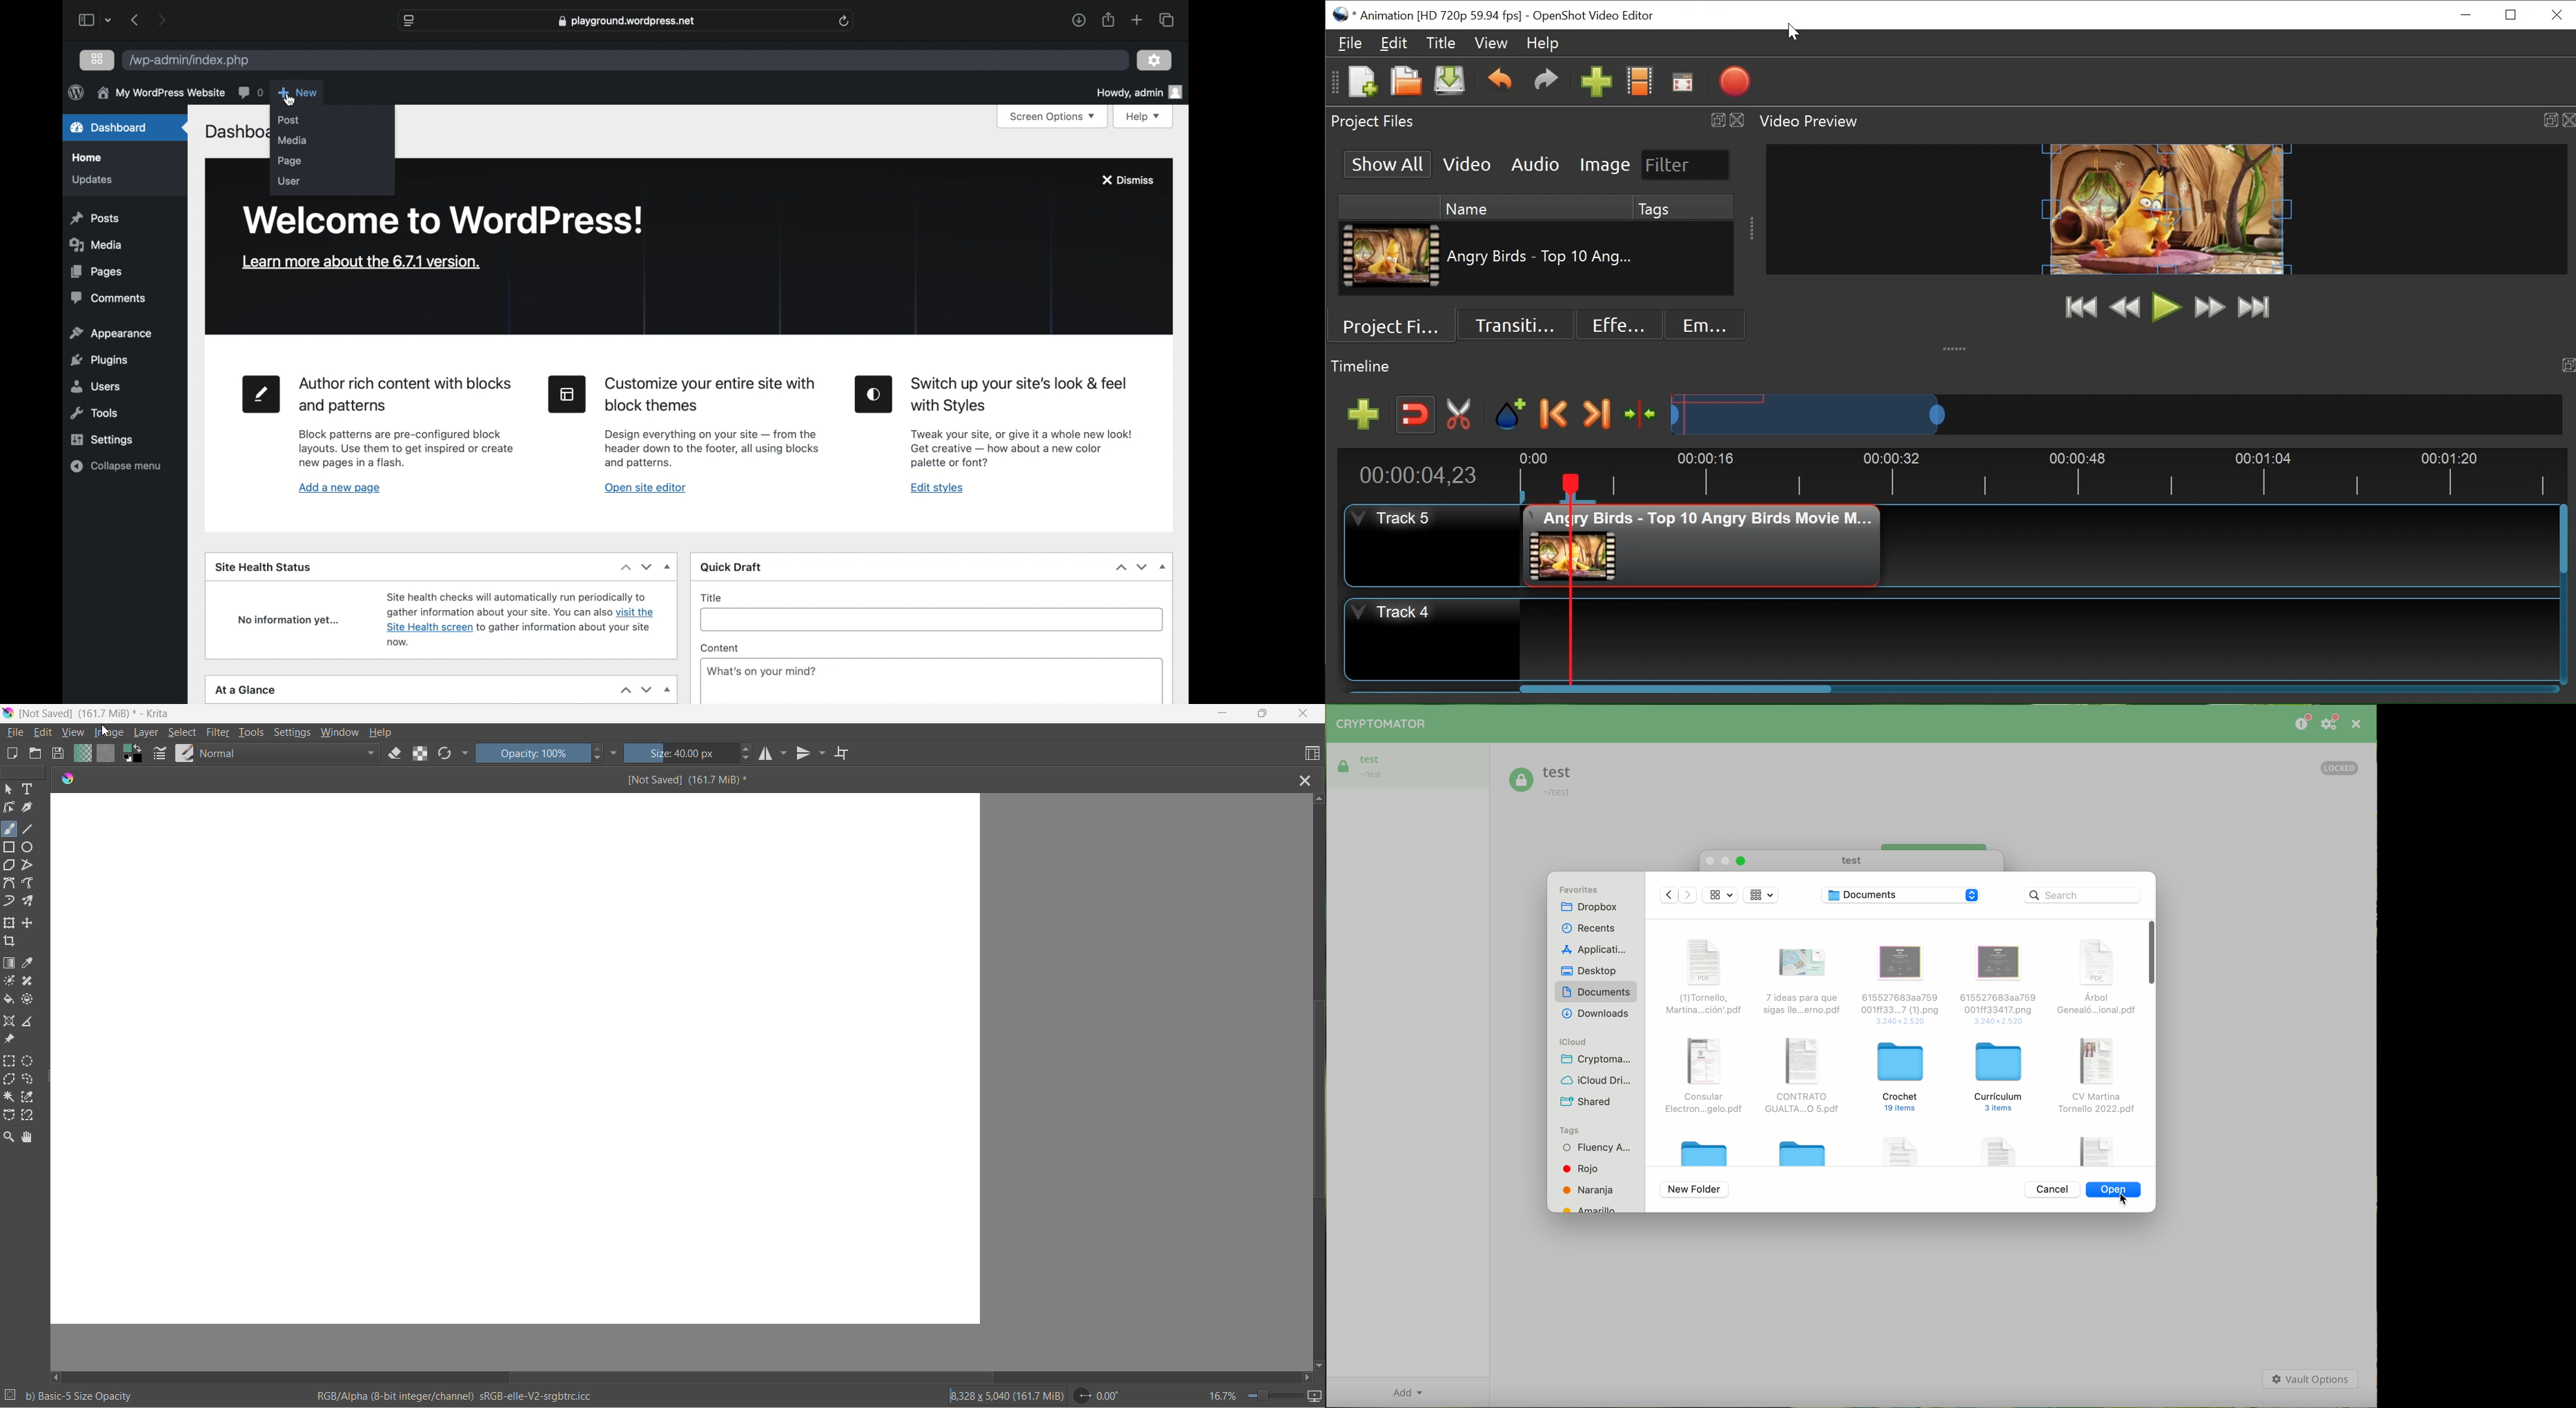  What do you see at coordinates (845, 21) in the screenshot?
I see `refresh` at bounding box center [845, 21].